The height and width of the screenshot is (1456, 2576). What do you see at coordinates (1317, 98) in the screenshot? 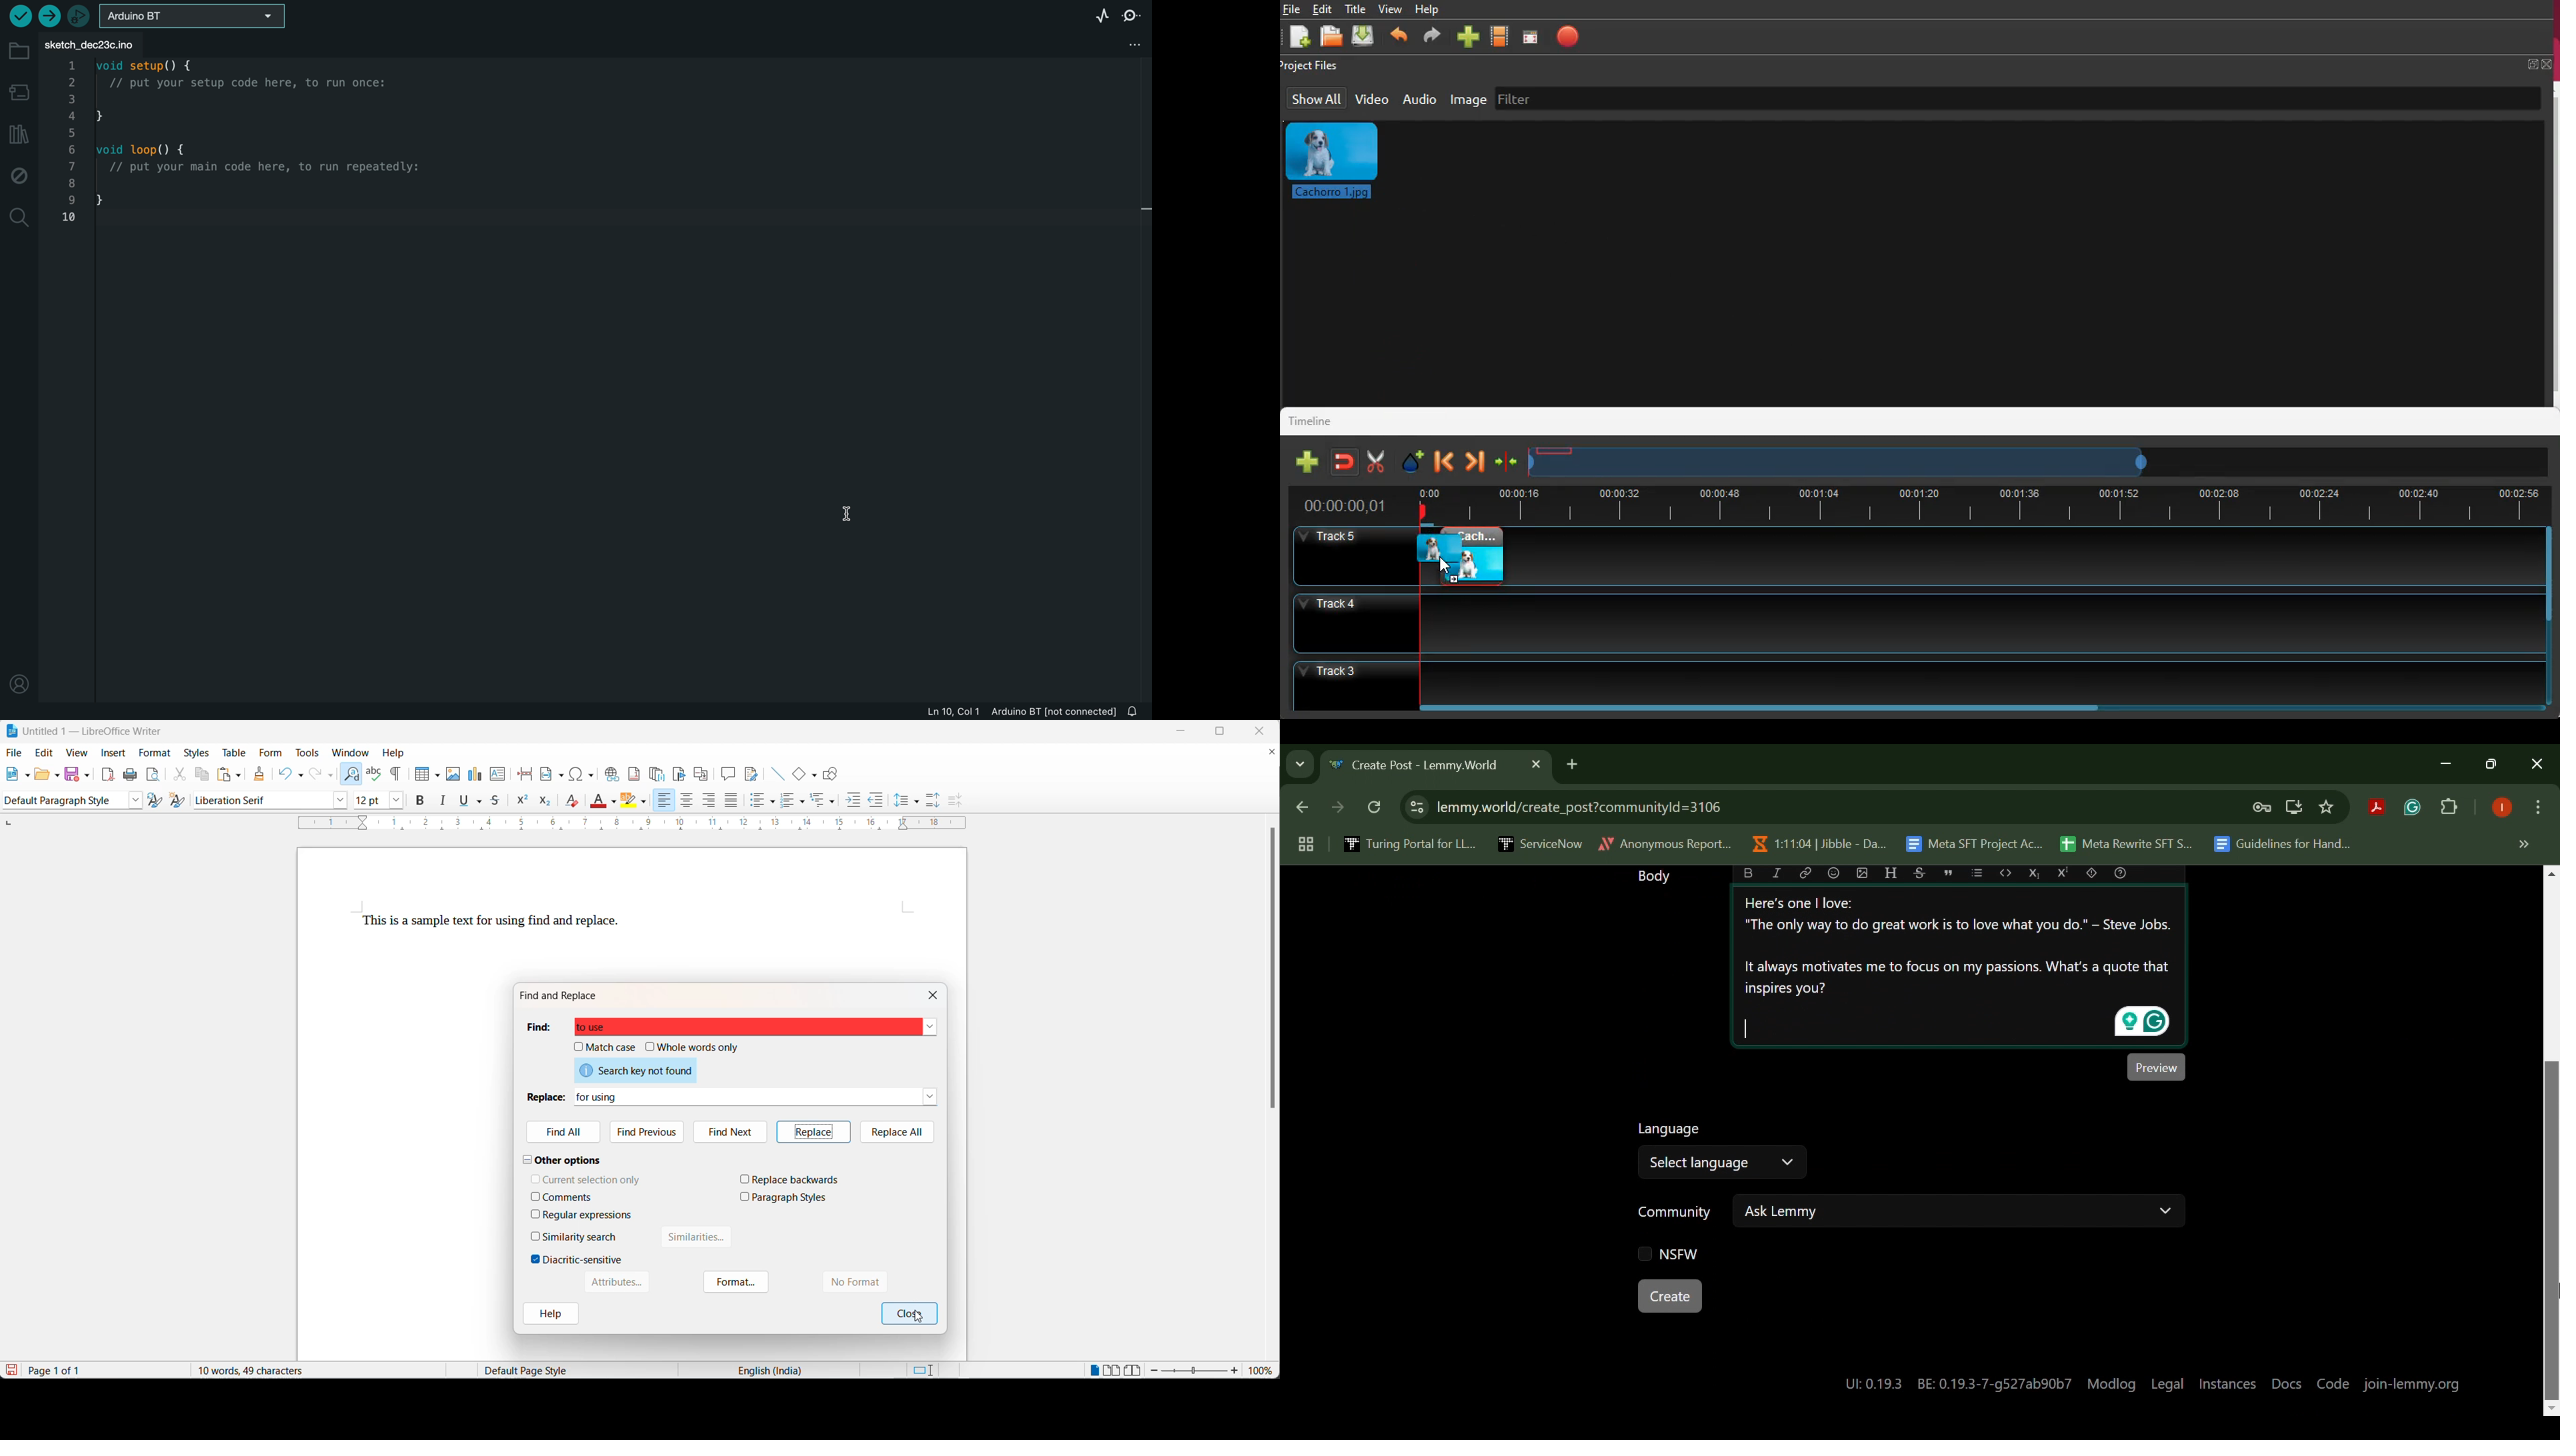
I see `show all` at bounding box center [1317, 98].